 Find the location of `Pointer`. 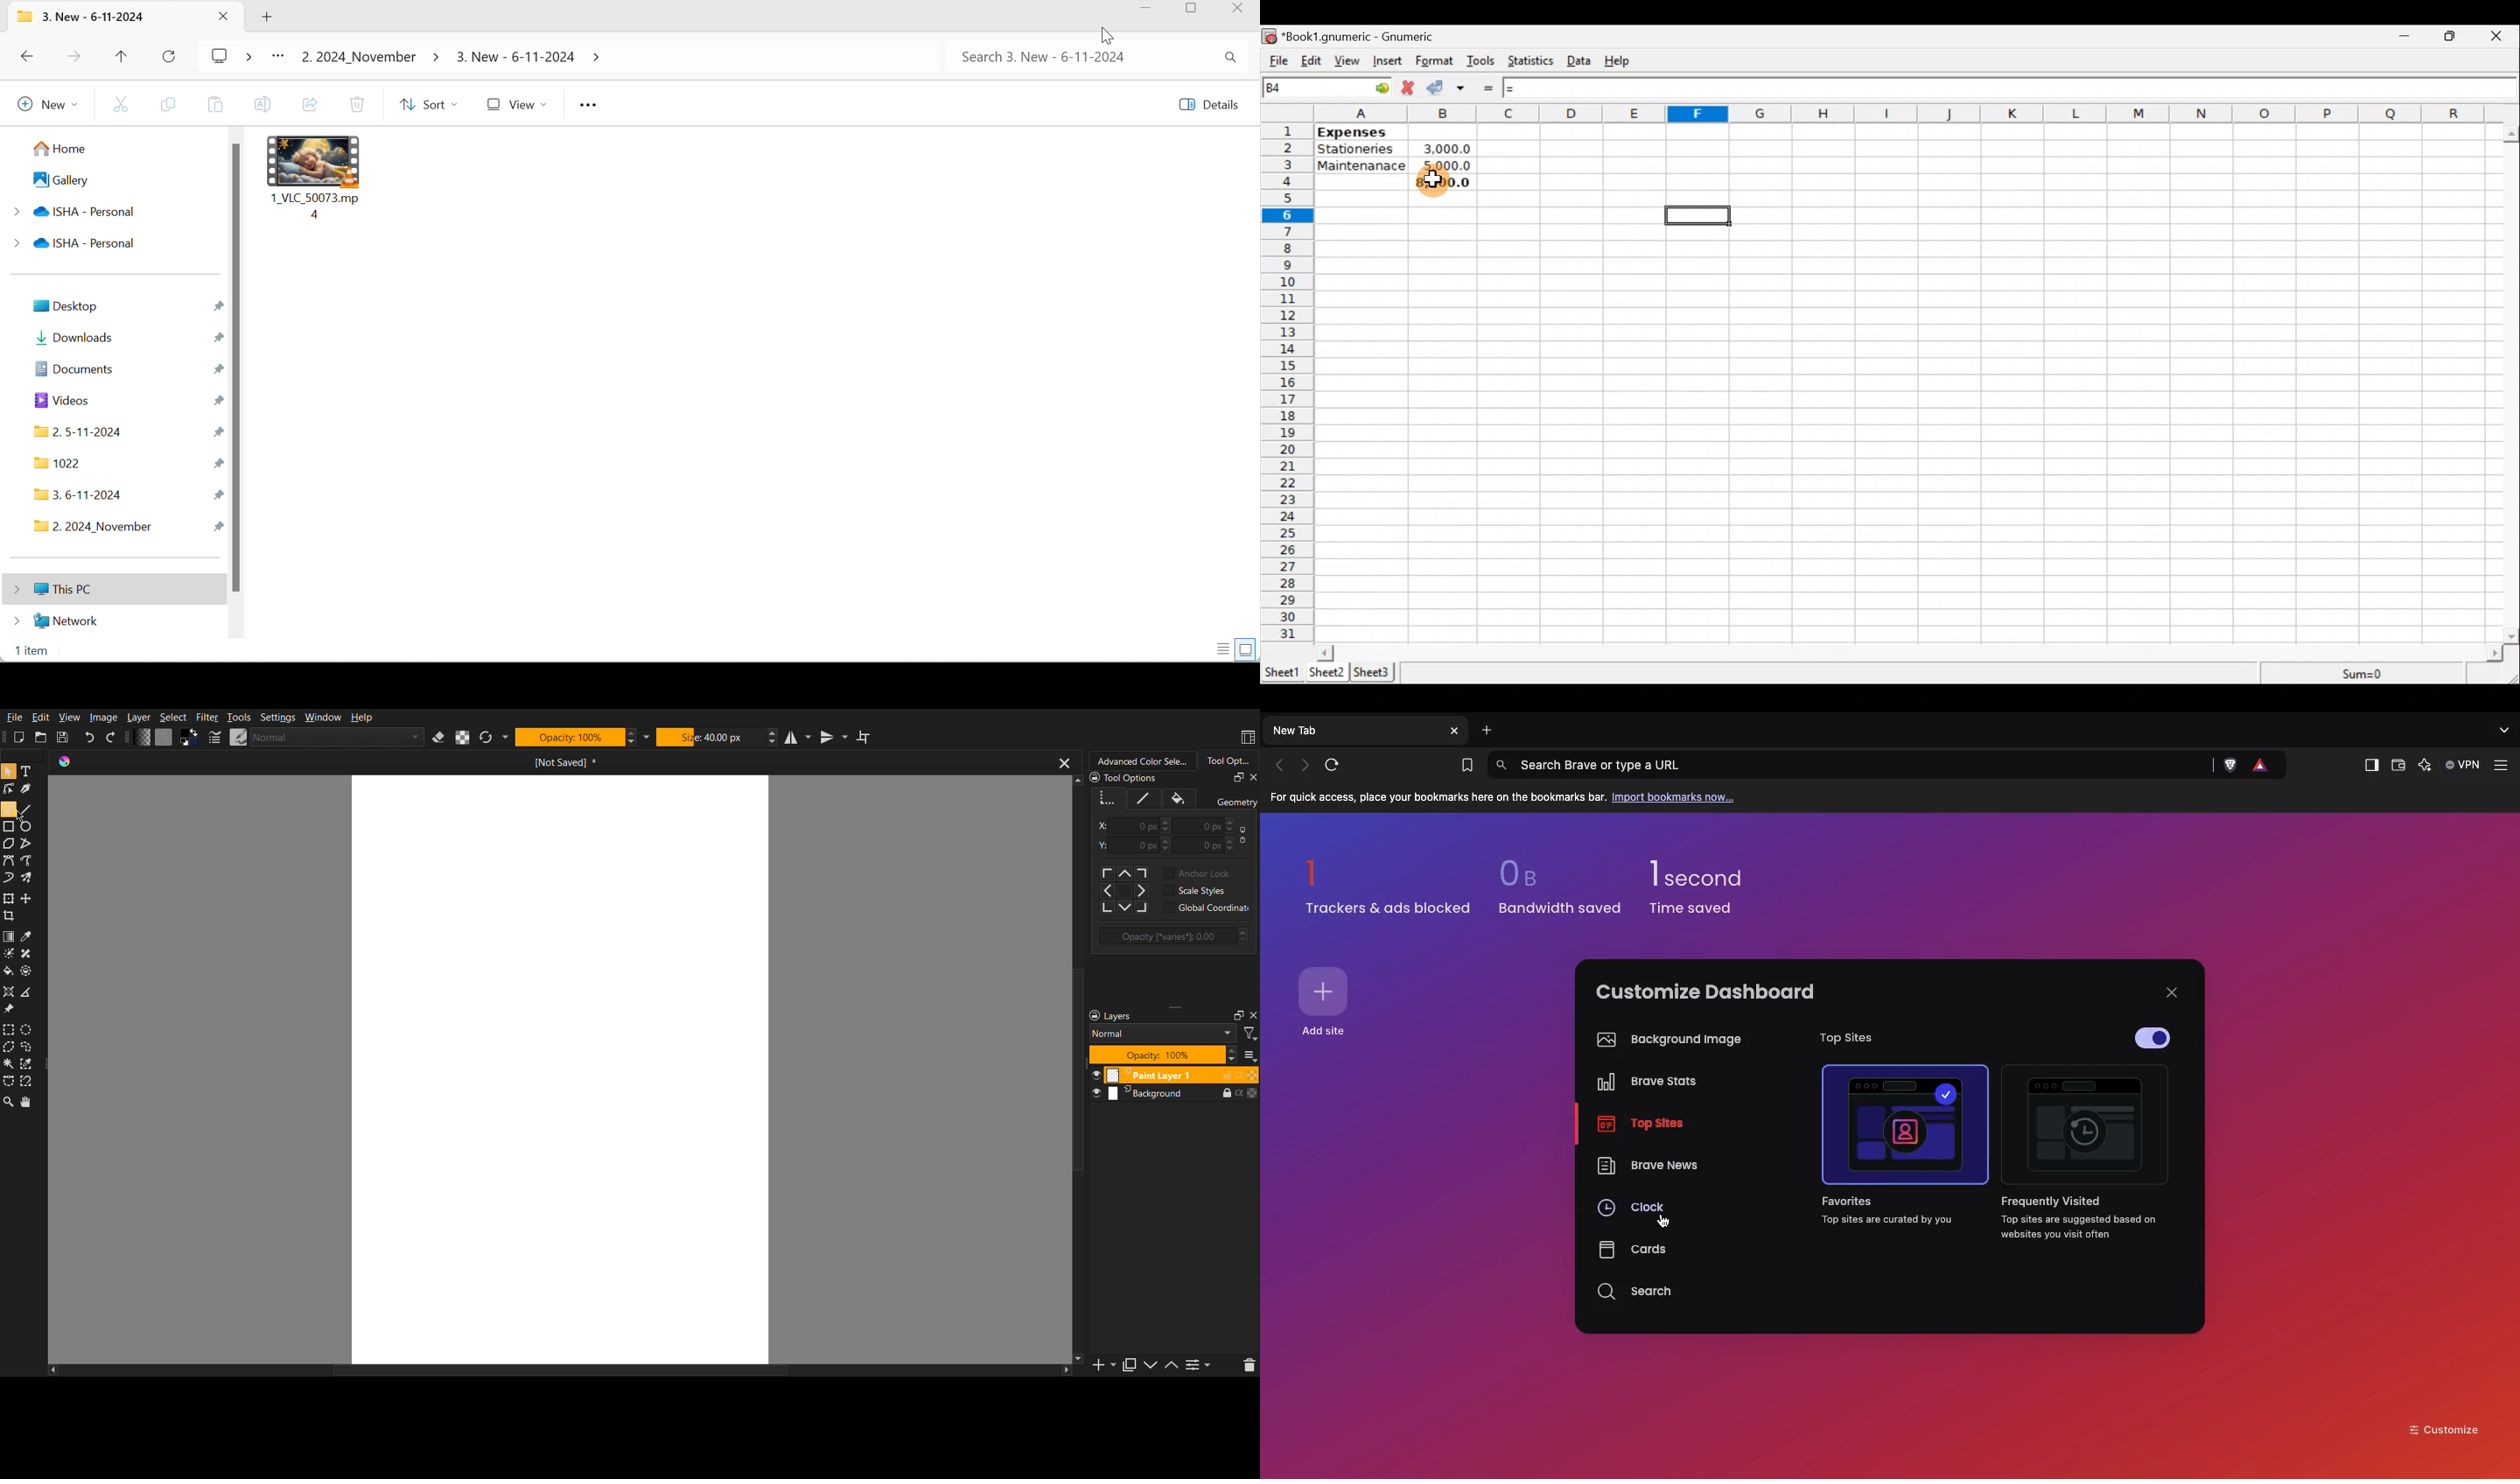

Pointer is located at coordinates (9, 771).